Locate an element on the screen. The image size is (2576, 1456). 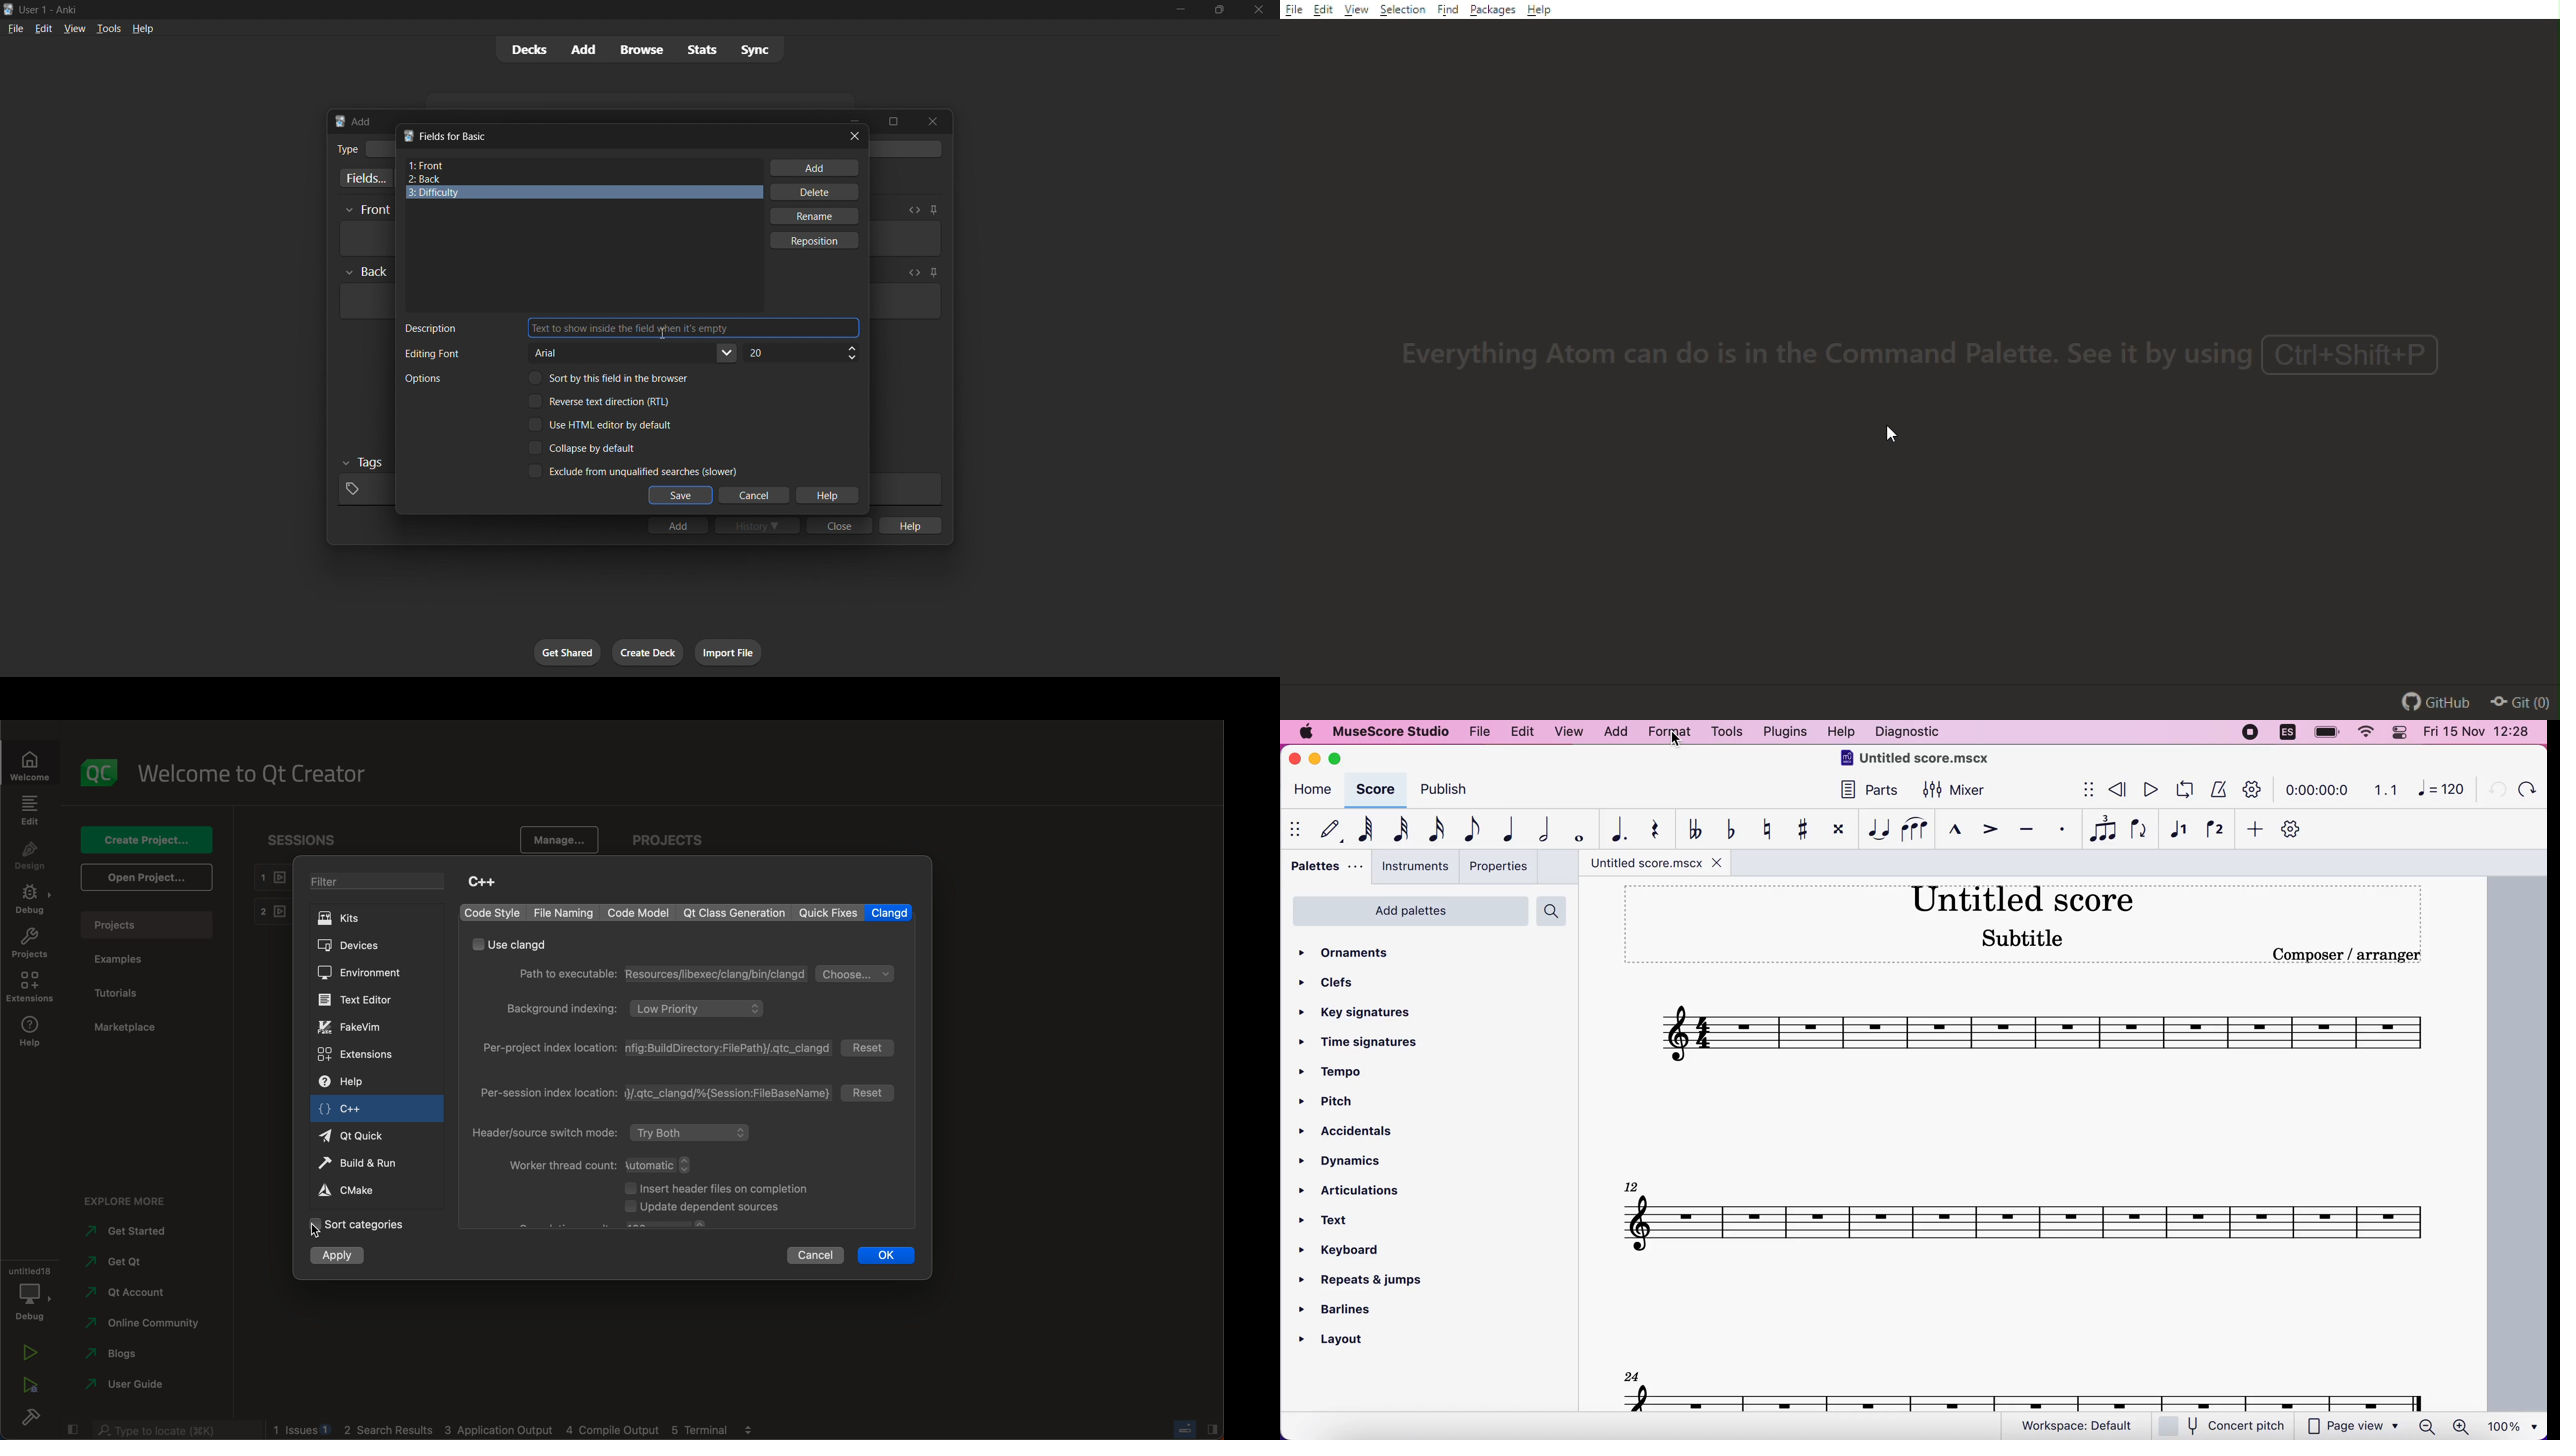
add is located at coordinates (585, 50).